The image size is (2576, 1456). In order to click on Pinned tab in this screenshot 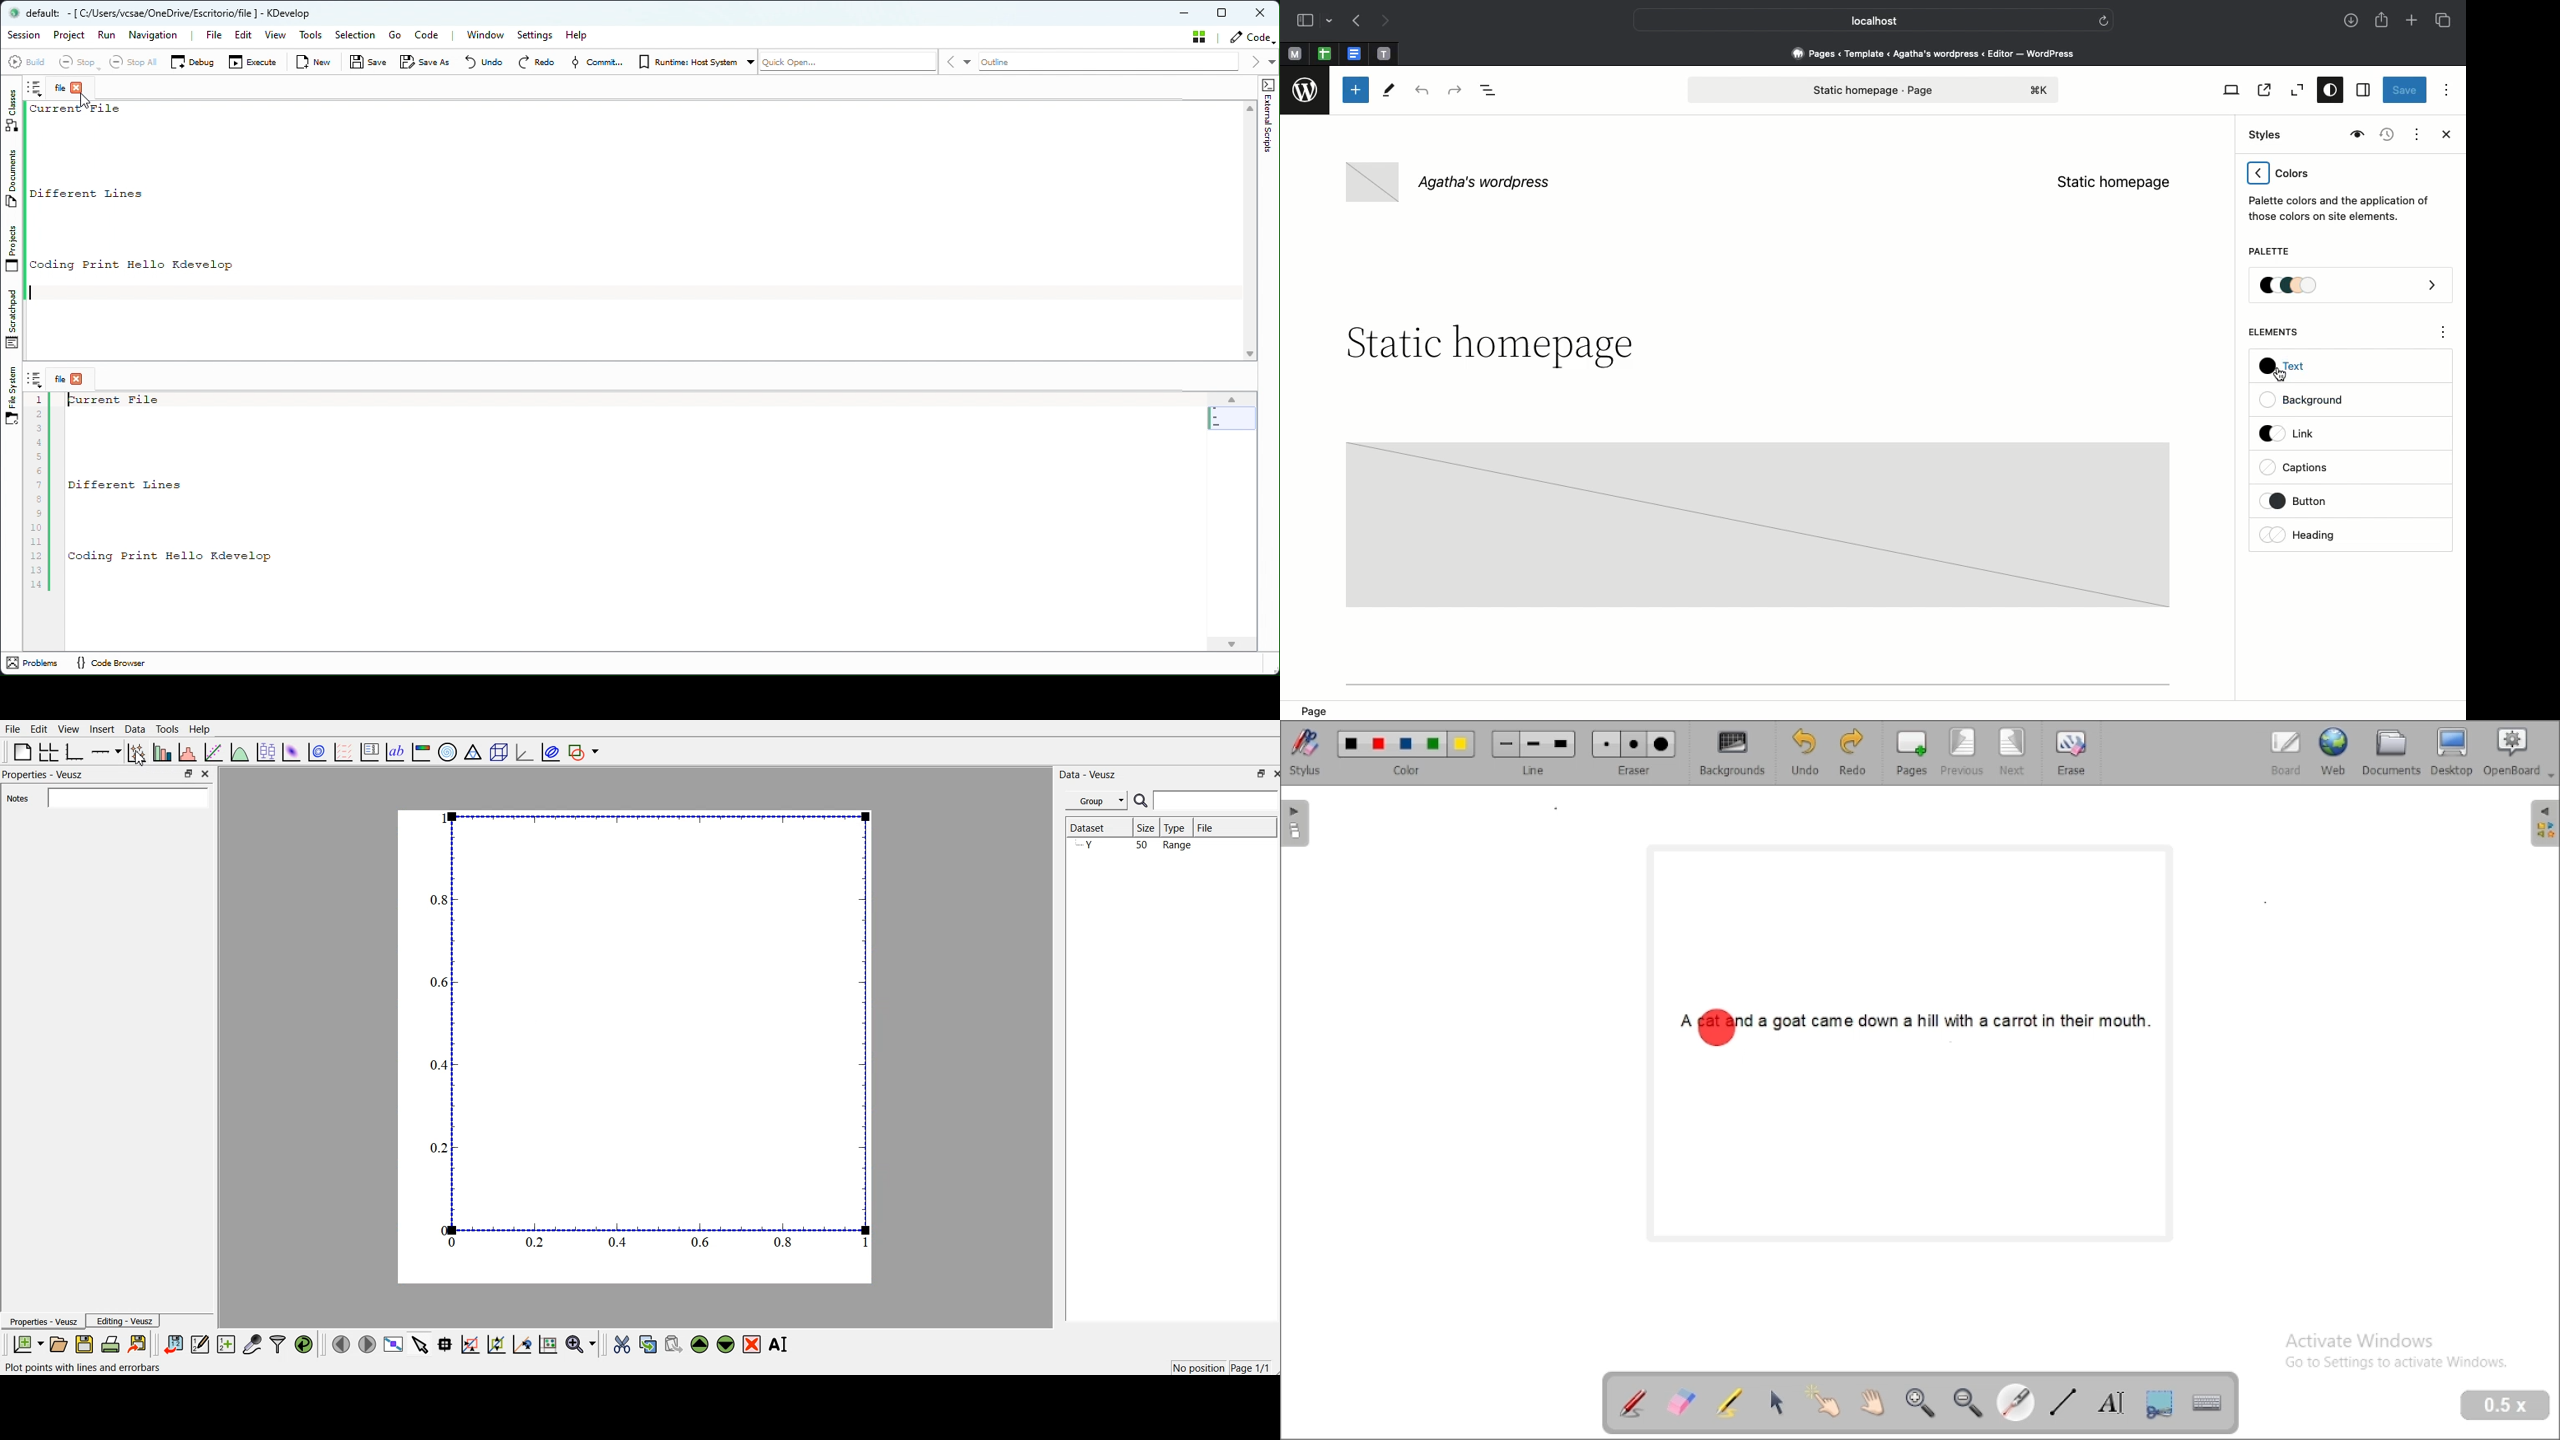, I will do `click(1356, 54)`.